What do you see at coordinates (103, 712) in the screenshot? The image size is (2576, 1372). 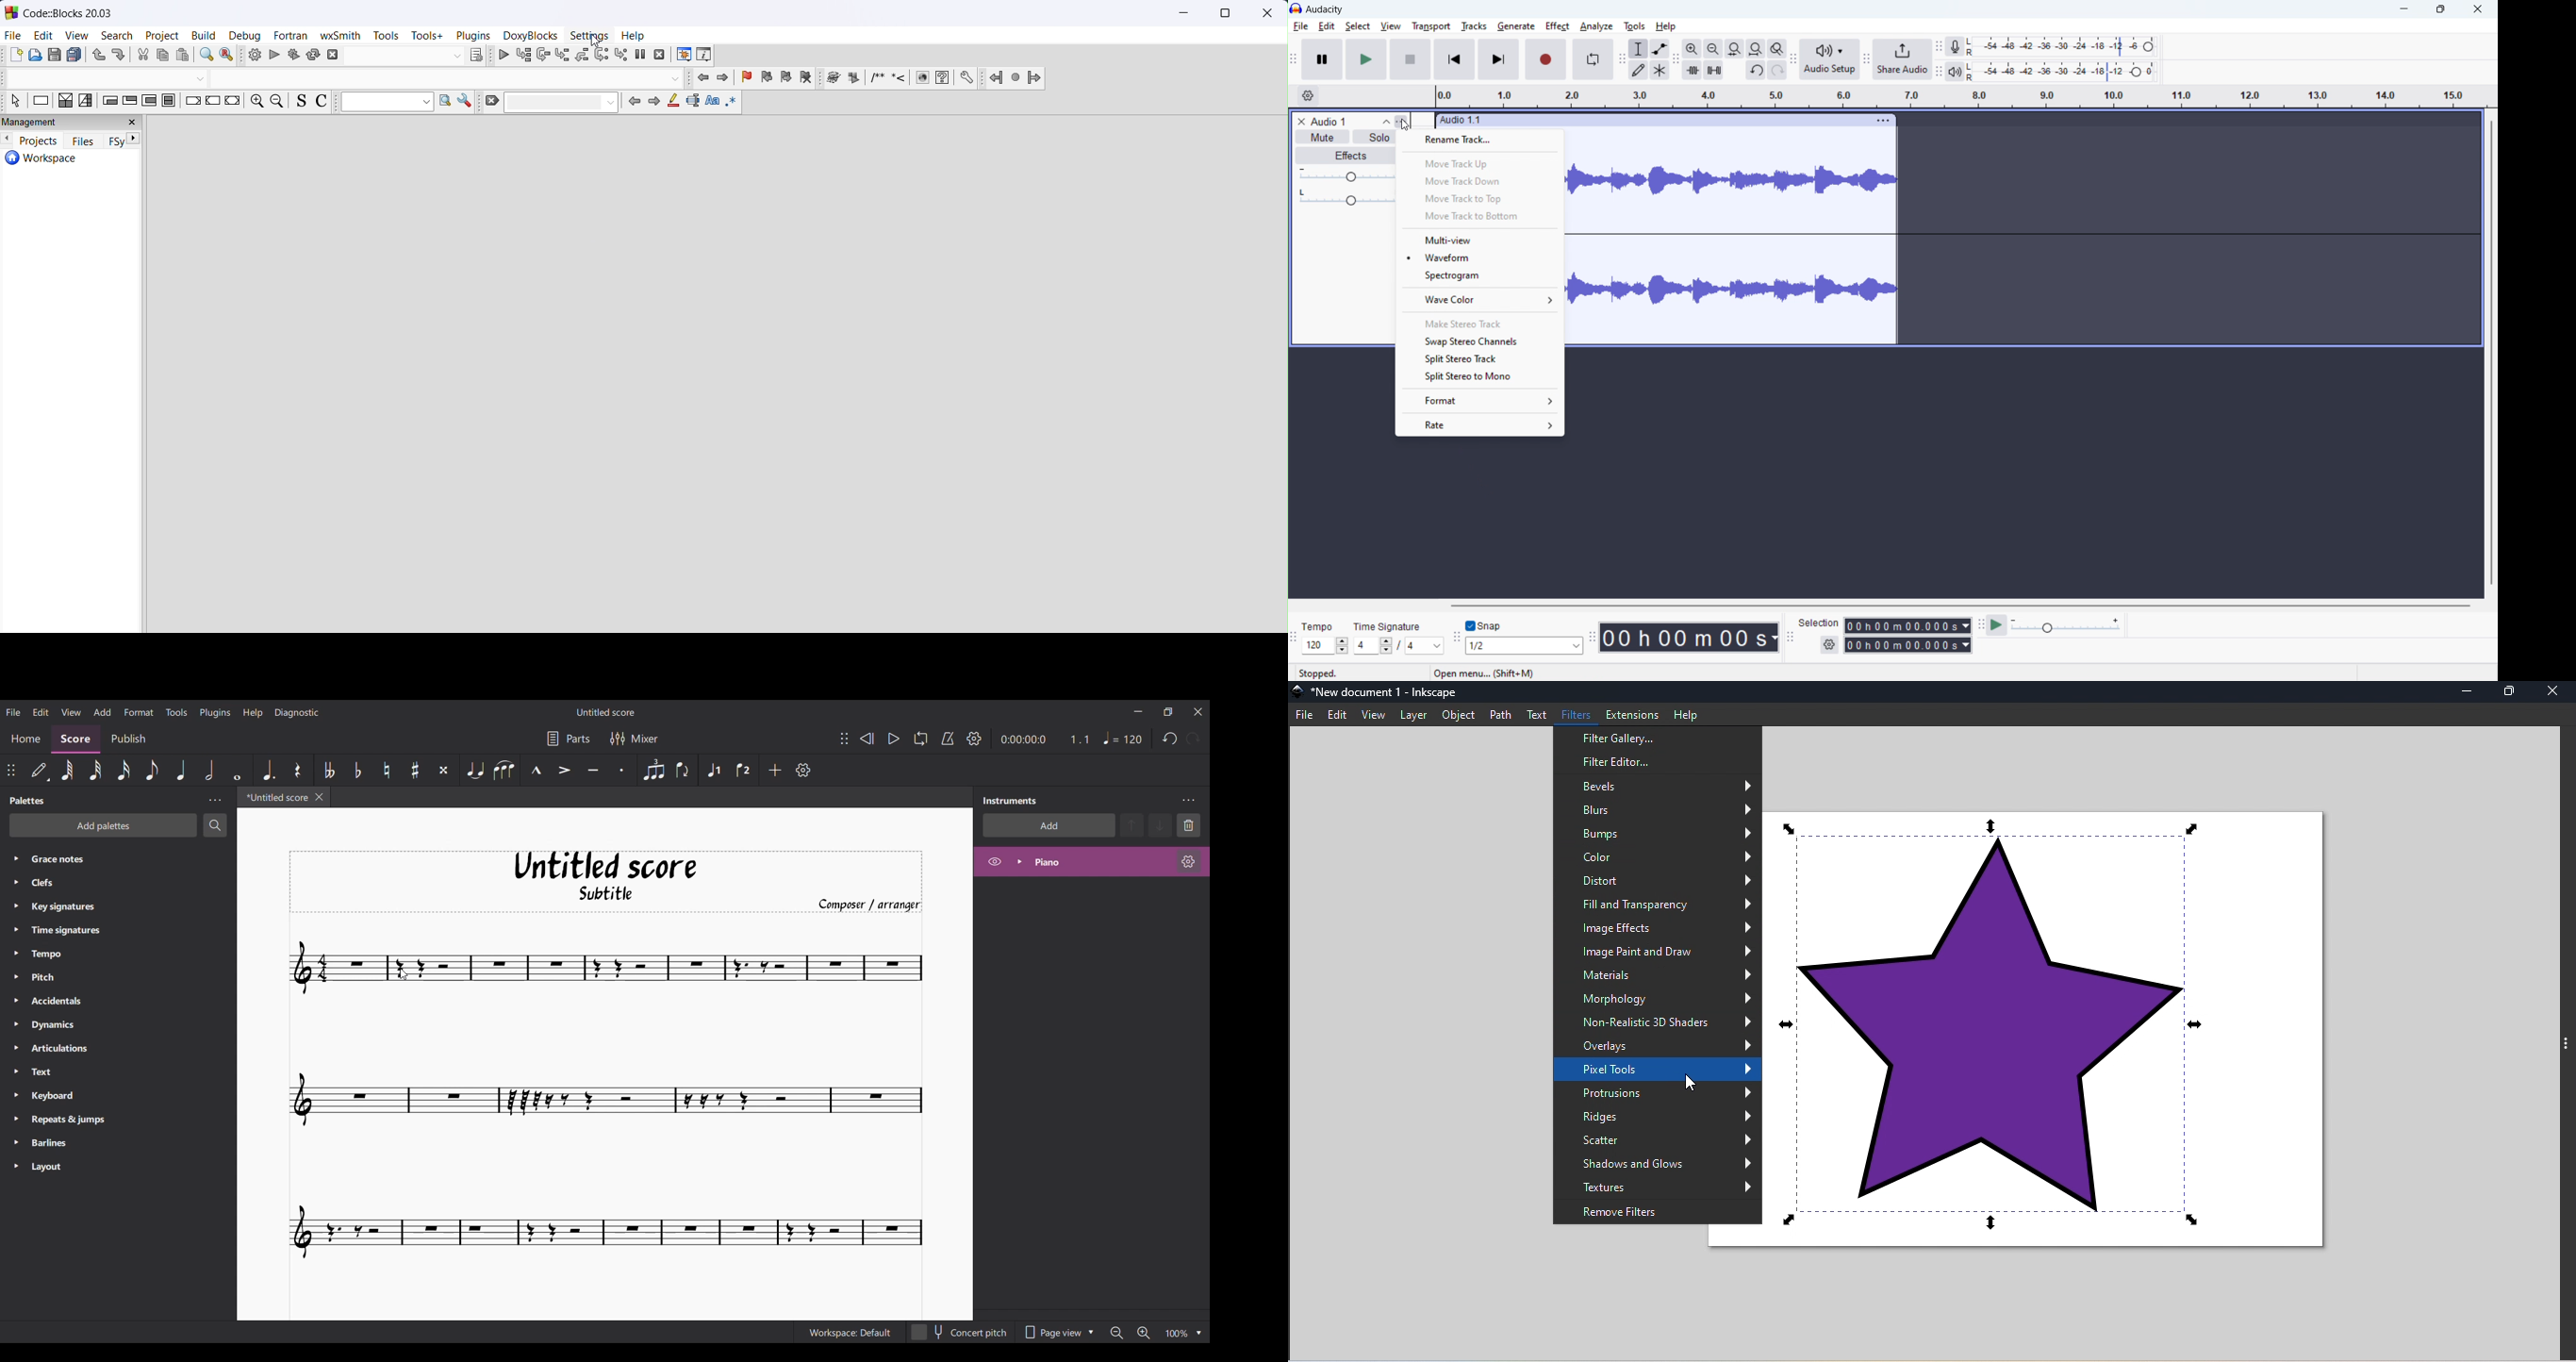 I see `Add menu` at bounding box center [103, 712].